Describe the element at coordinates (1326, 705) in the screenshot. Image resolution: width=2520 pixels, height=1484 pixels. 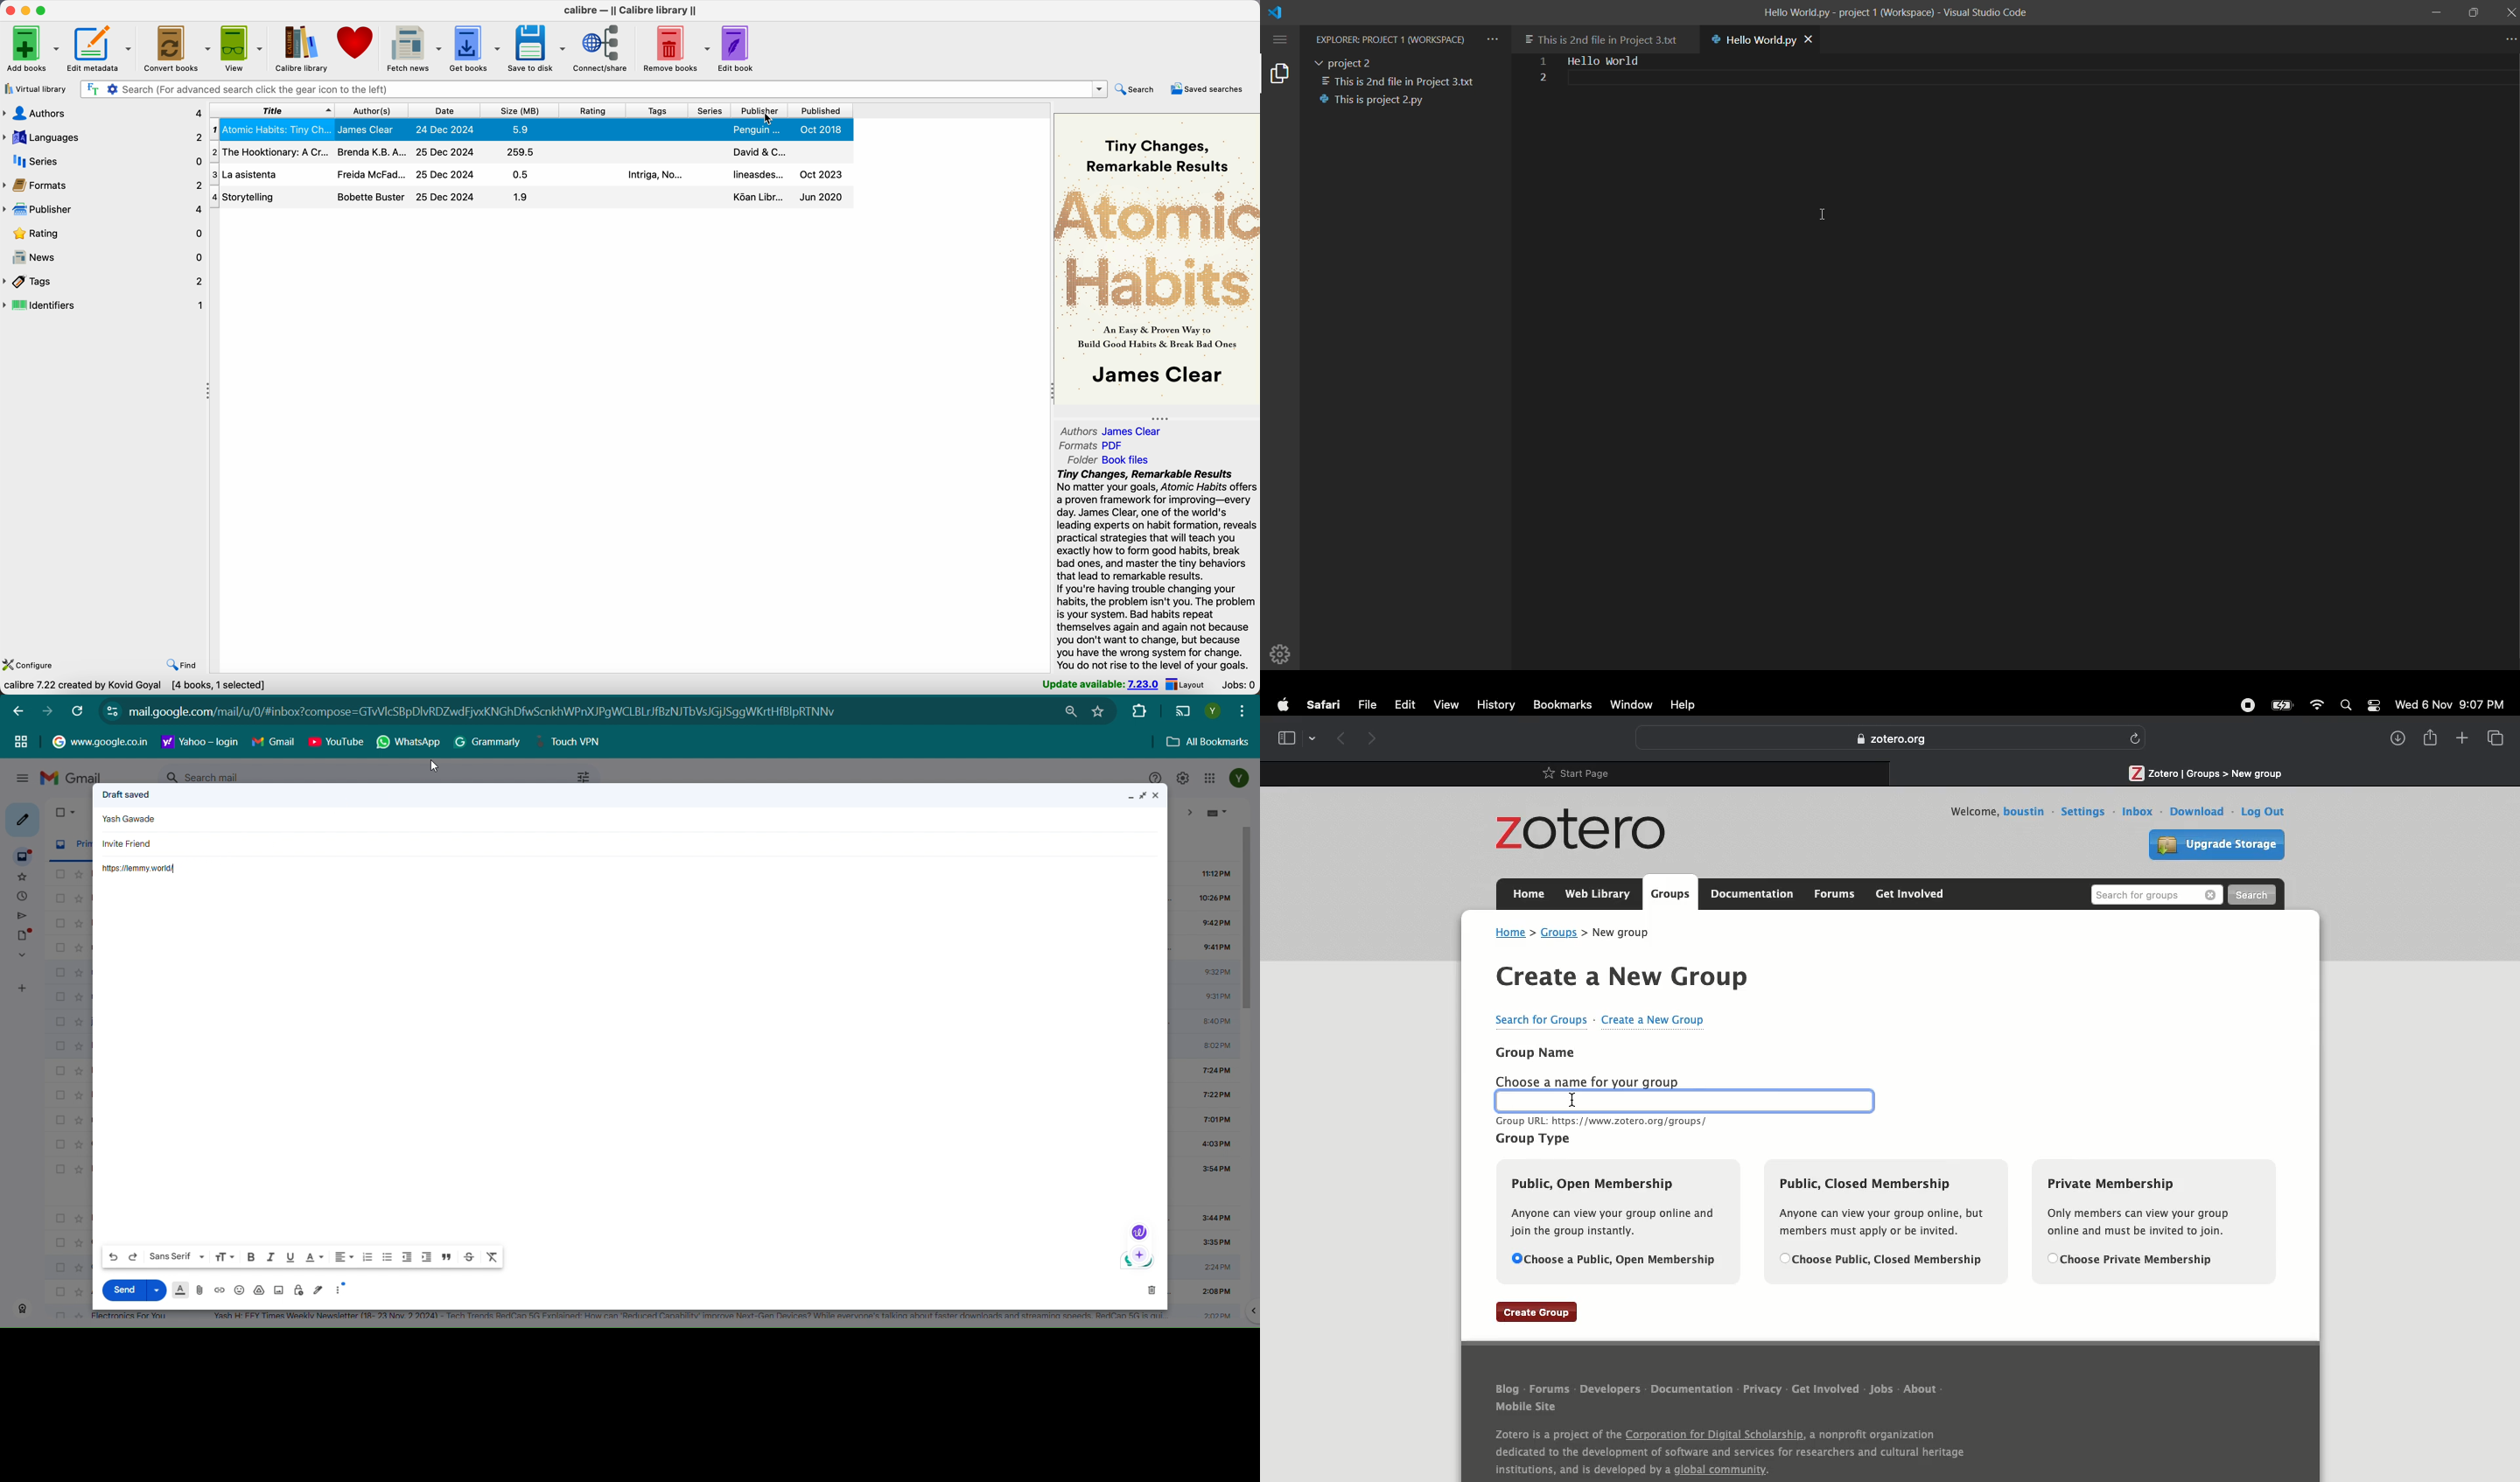
I see `Safari` at that location.